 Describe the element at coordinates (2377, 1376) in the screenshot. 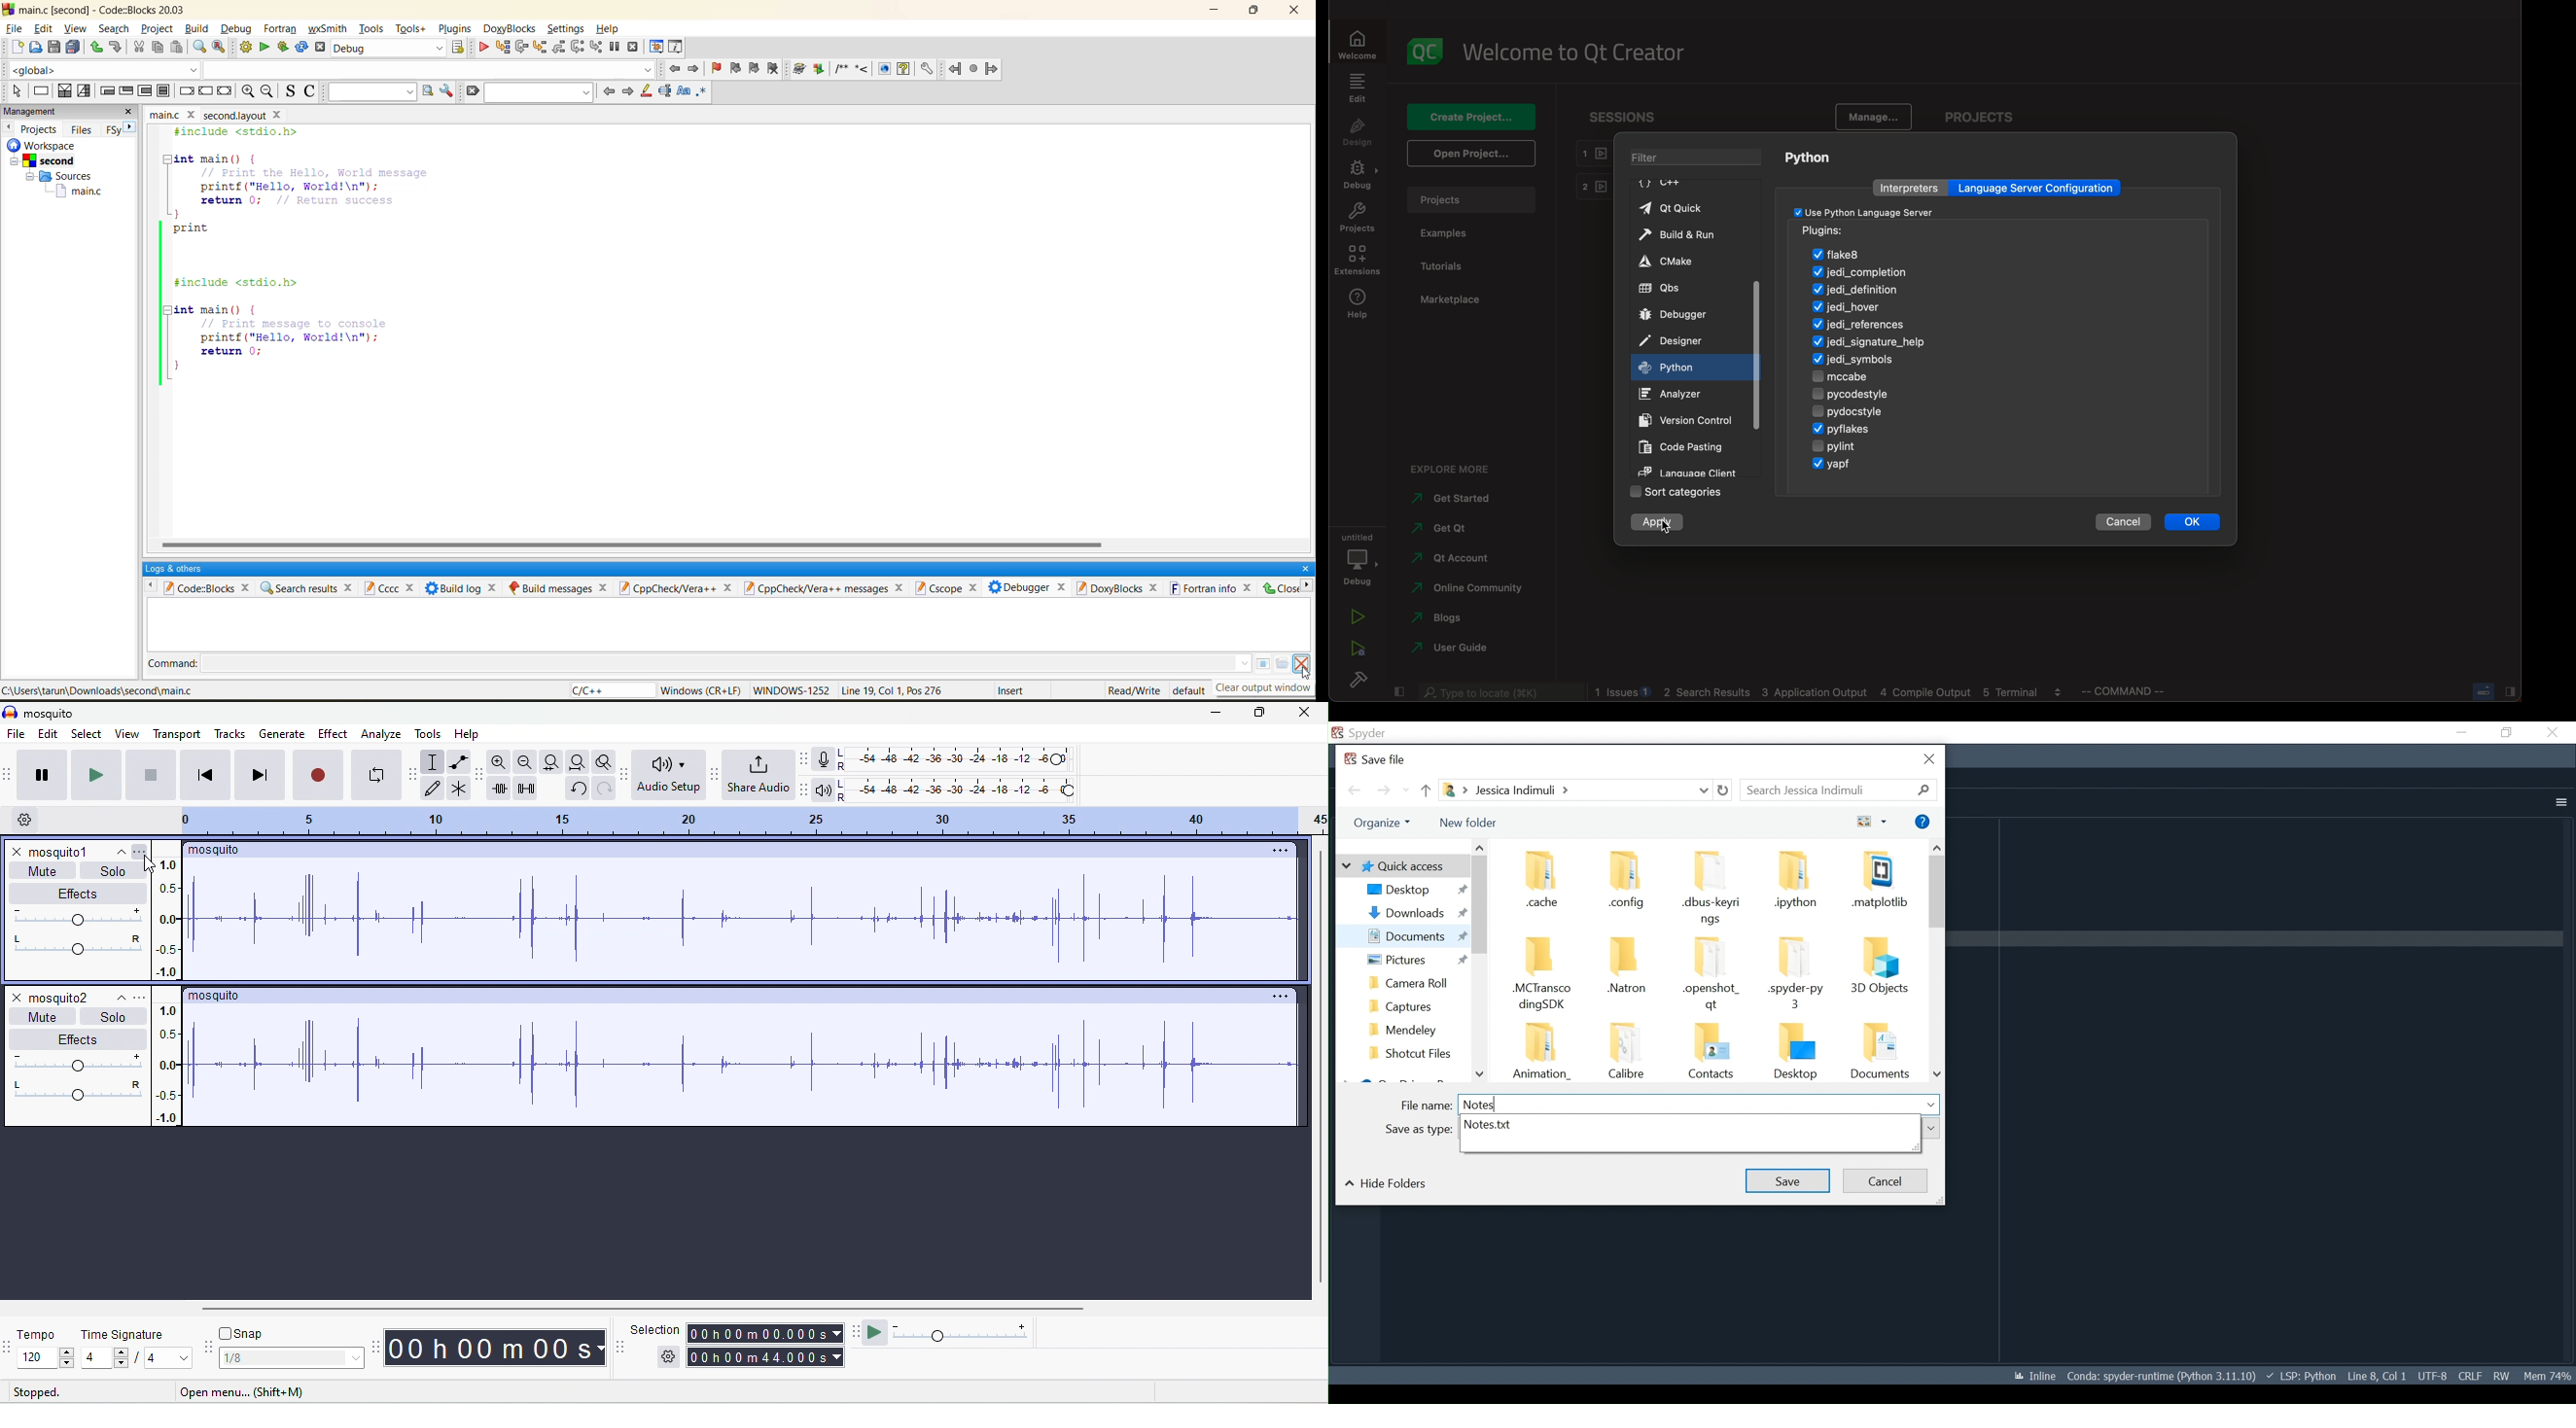

I see `Cursor Position` at that location.